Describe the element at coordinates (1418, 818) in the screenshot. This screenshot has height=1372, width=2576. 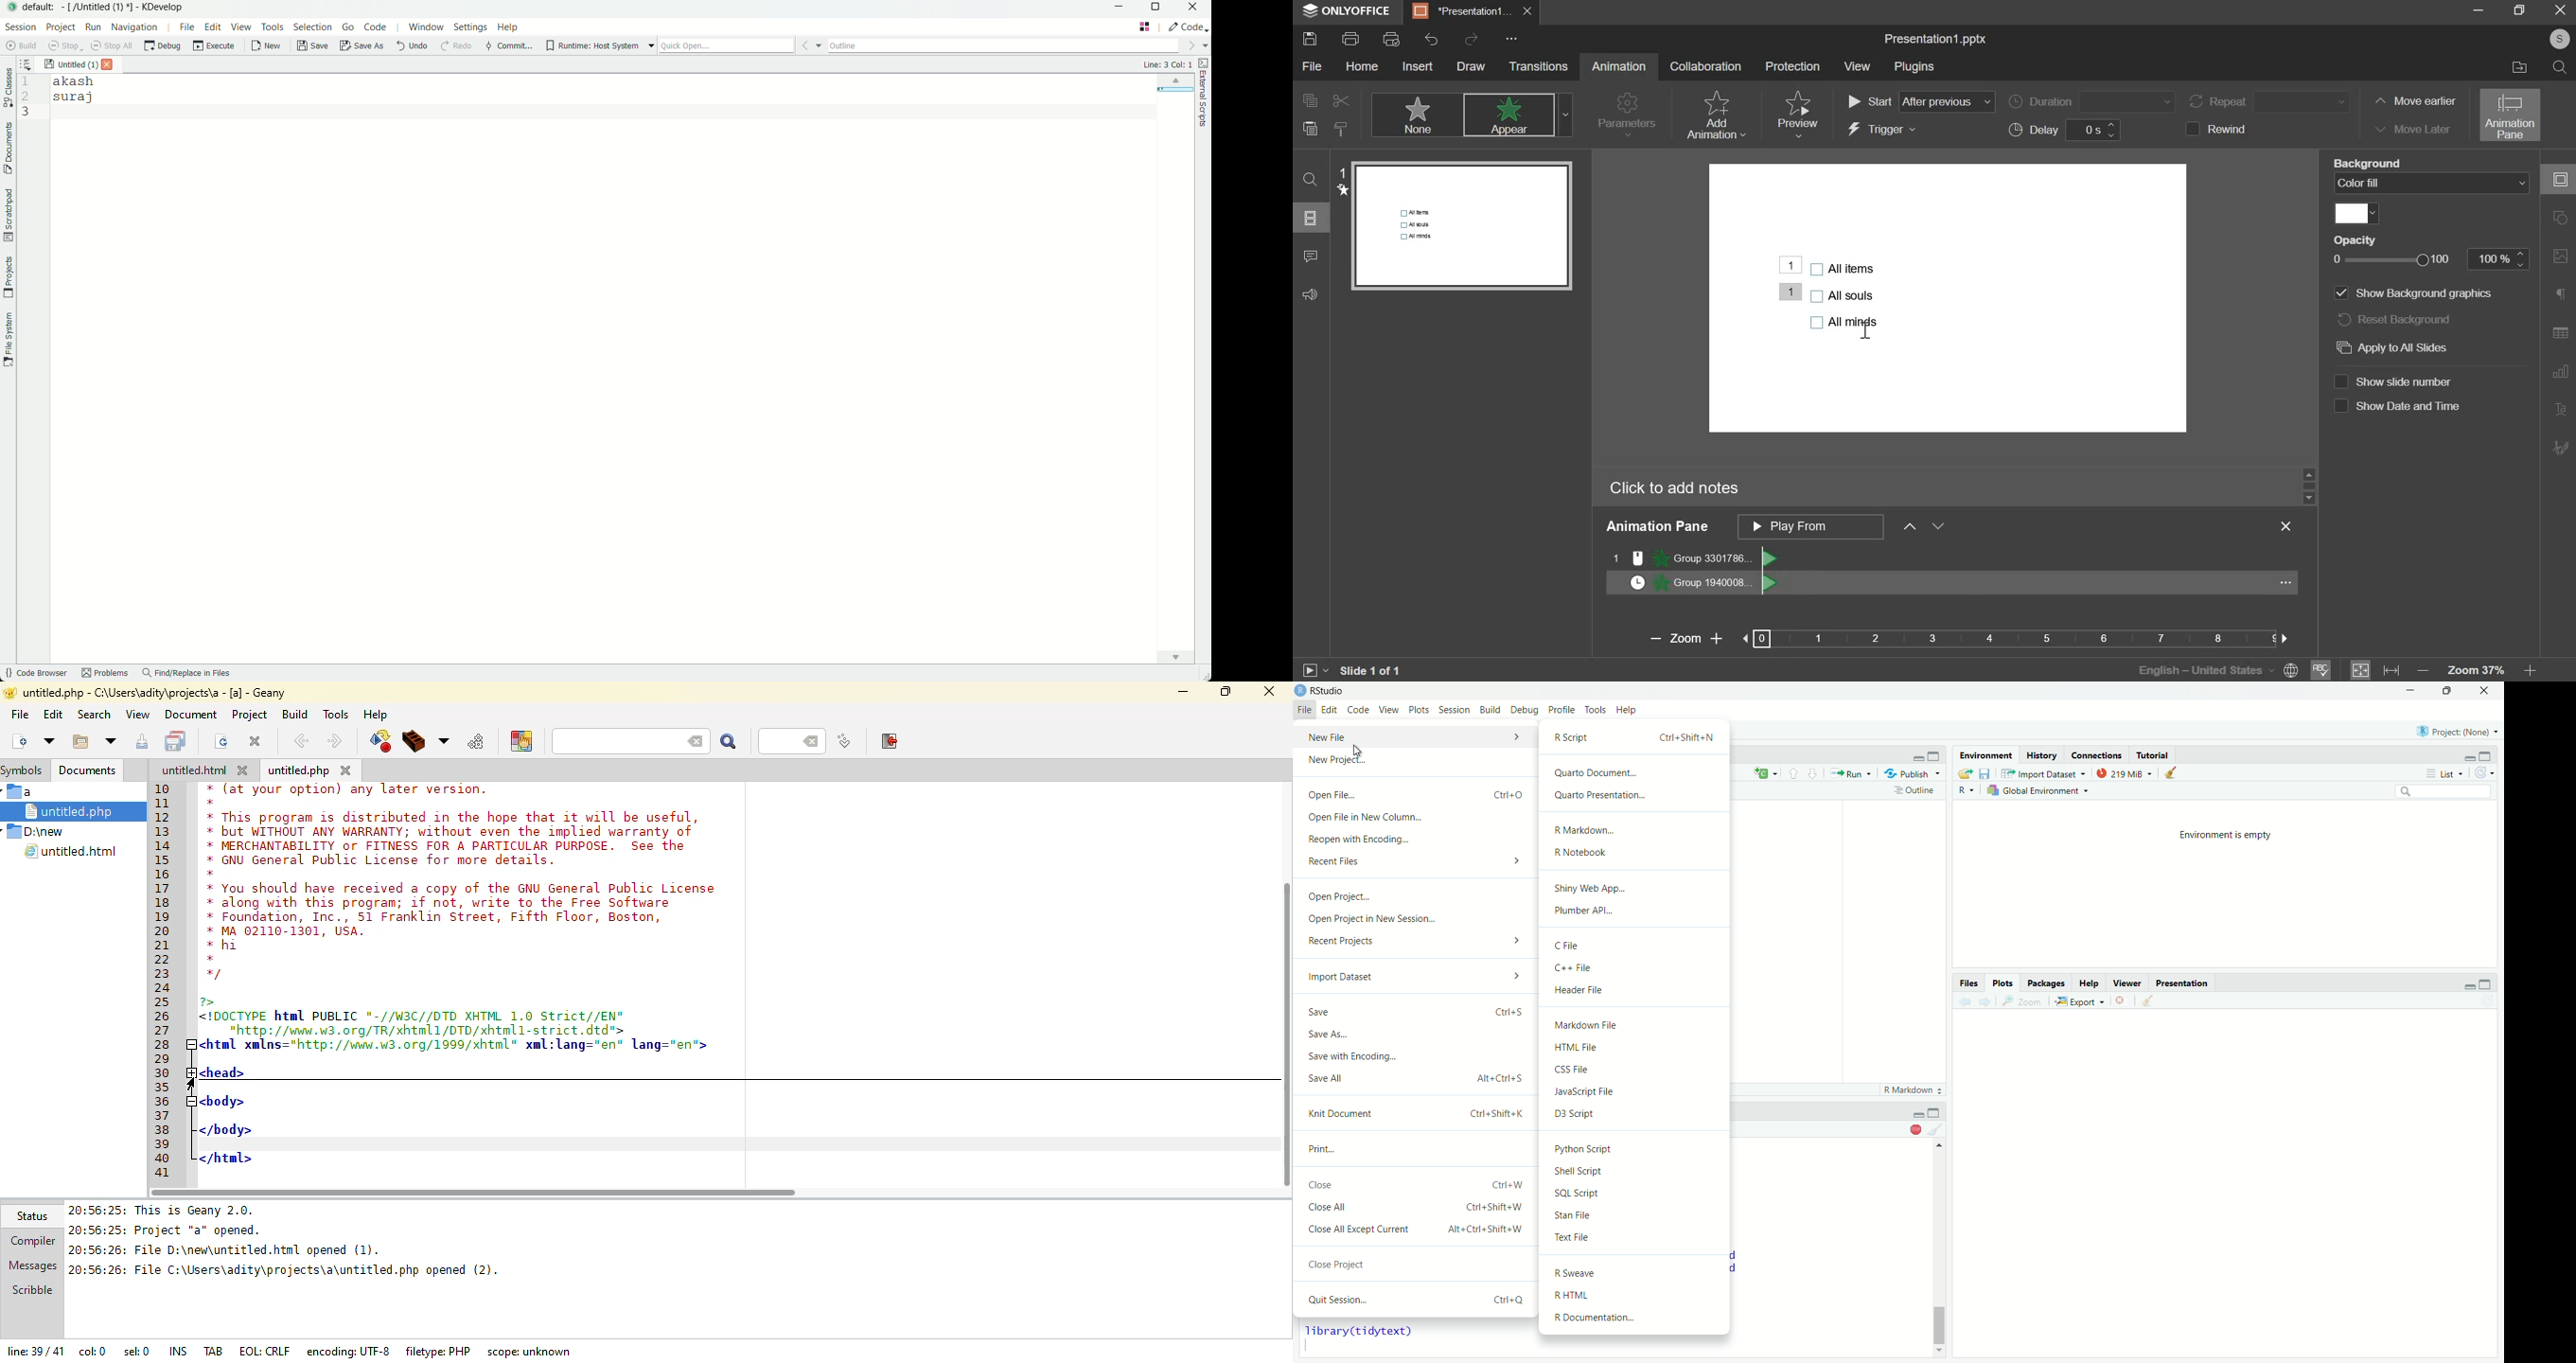
I see `Open File in New Column...` at that location.